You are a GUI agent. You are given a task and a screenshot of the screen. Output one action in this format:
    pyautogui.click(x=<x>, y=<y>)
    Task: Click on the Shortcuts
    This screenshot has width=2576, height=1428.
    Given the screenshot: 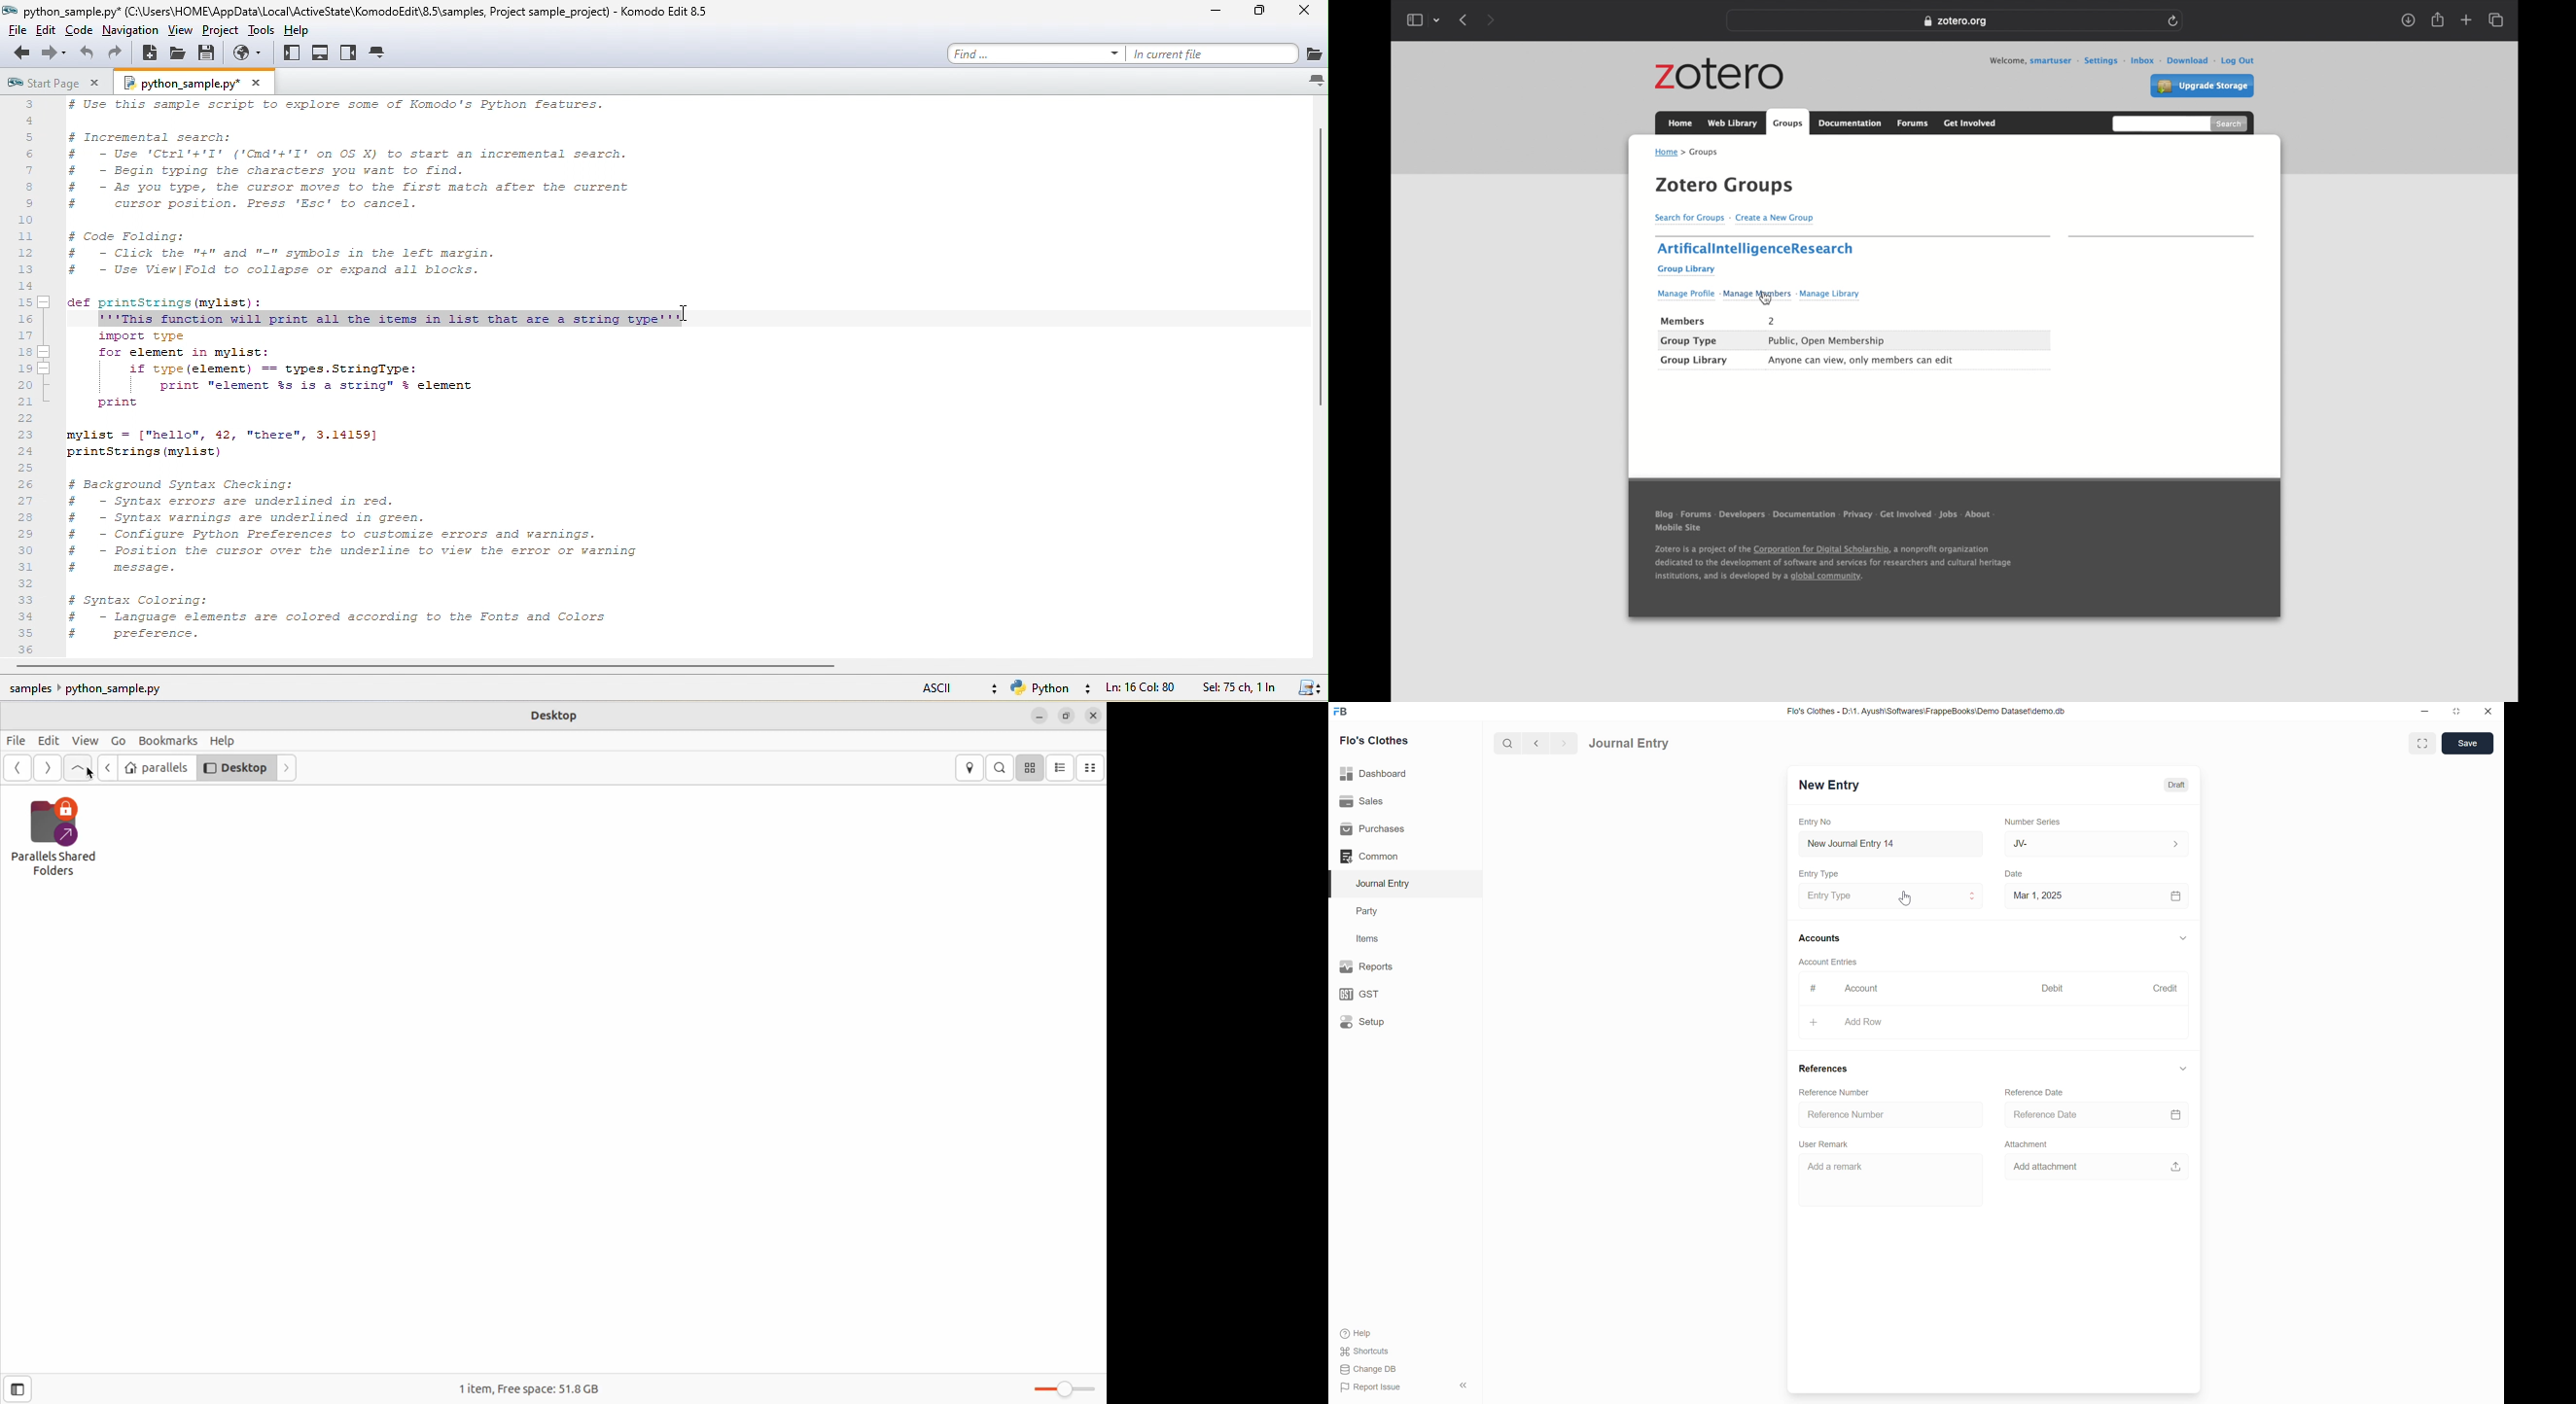 What is the action you would take?
    pyautogui.click(x=1368, y=1351)
    